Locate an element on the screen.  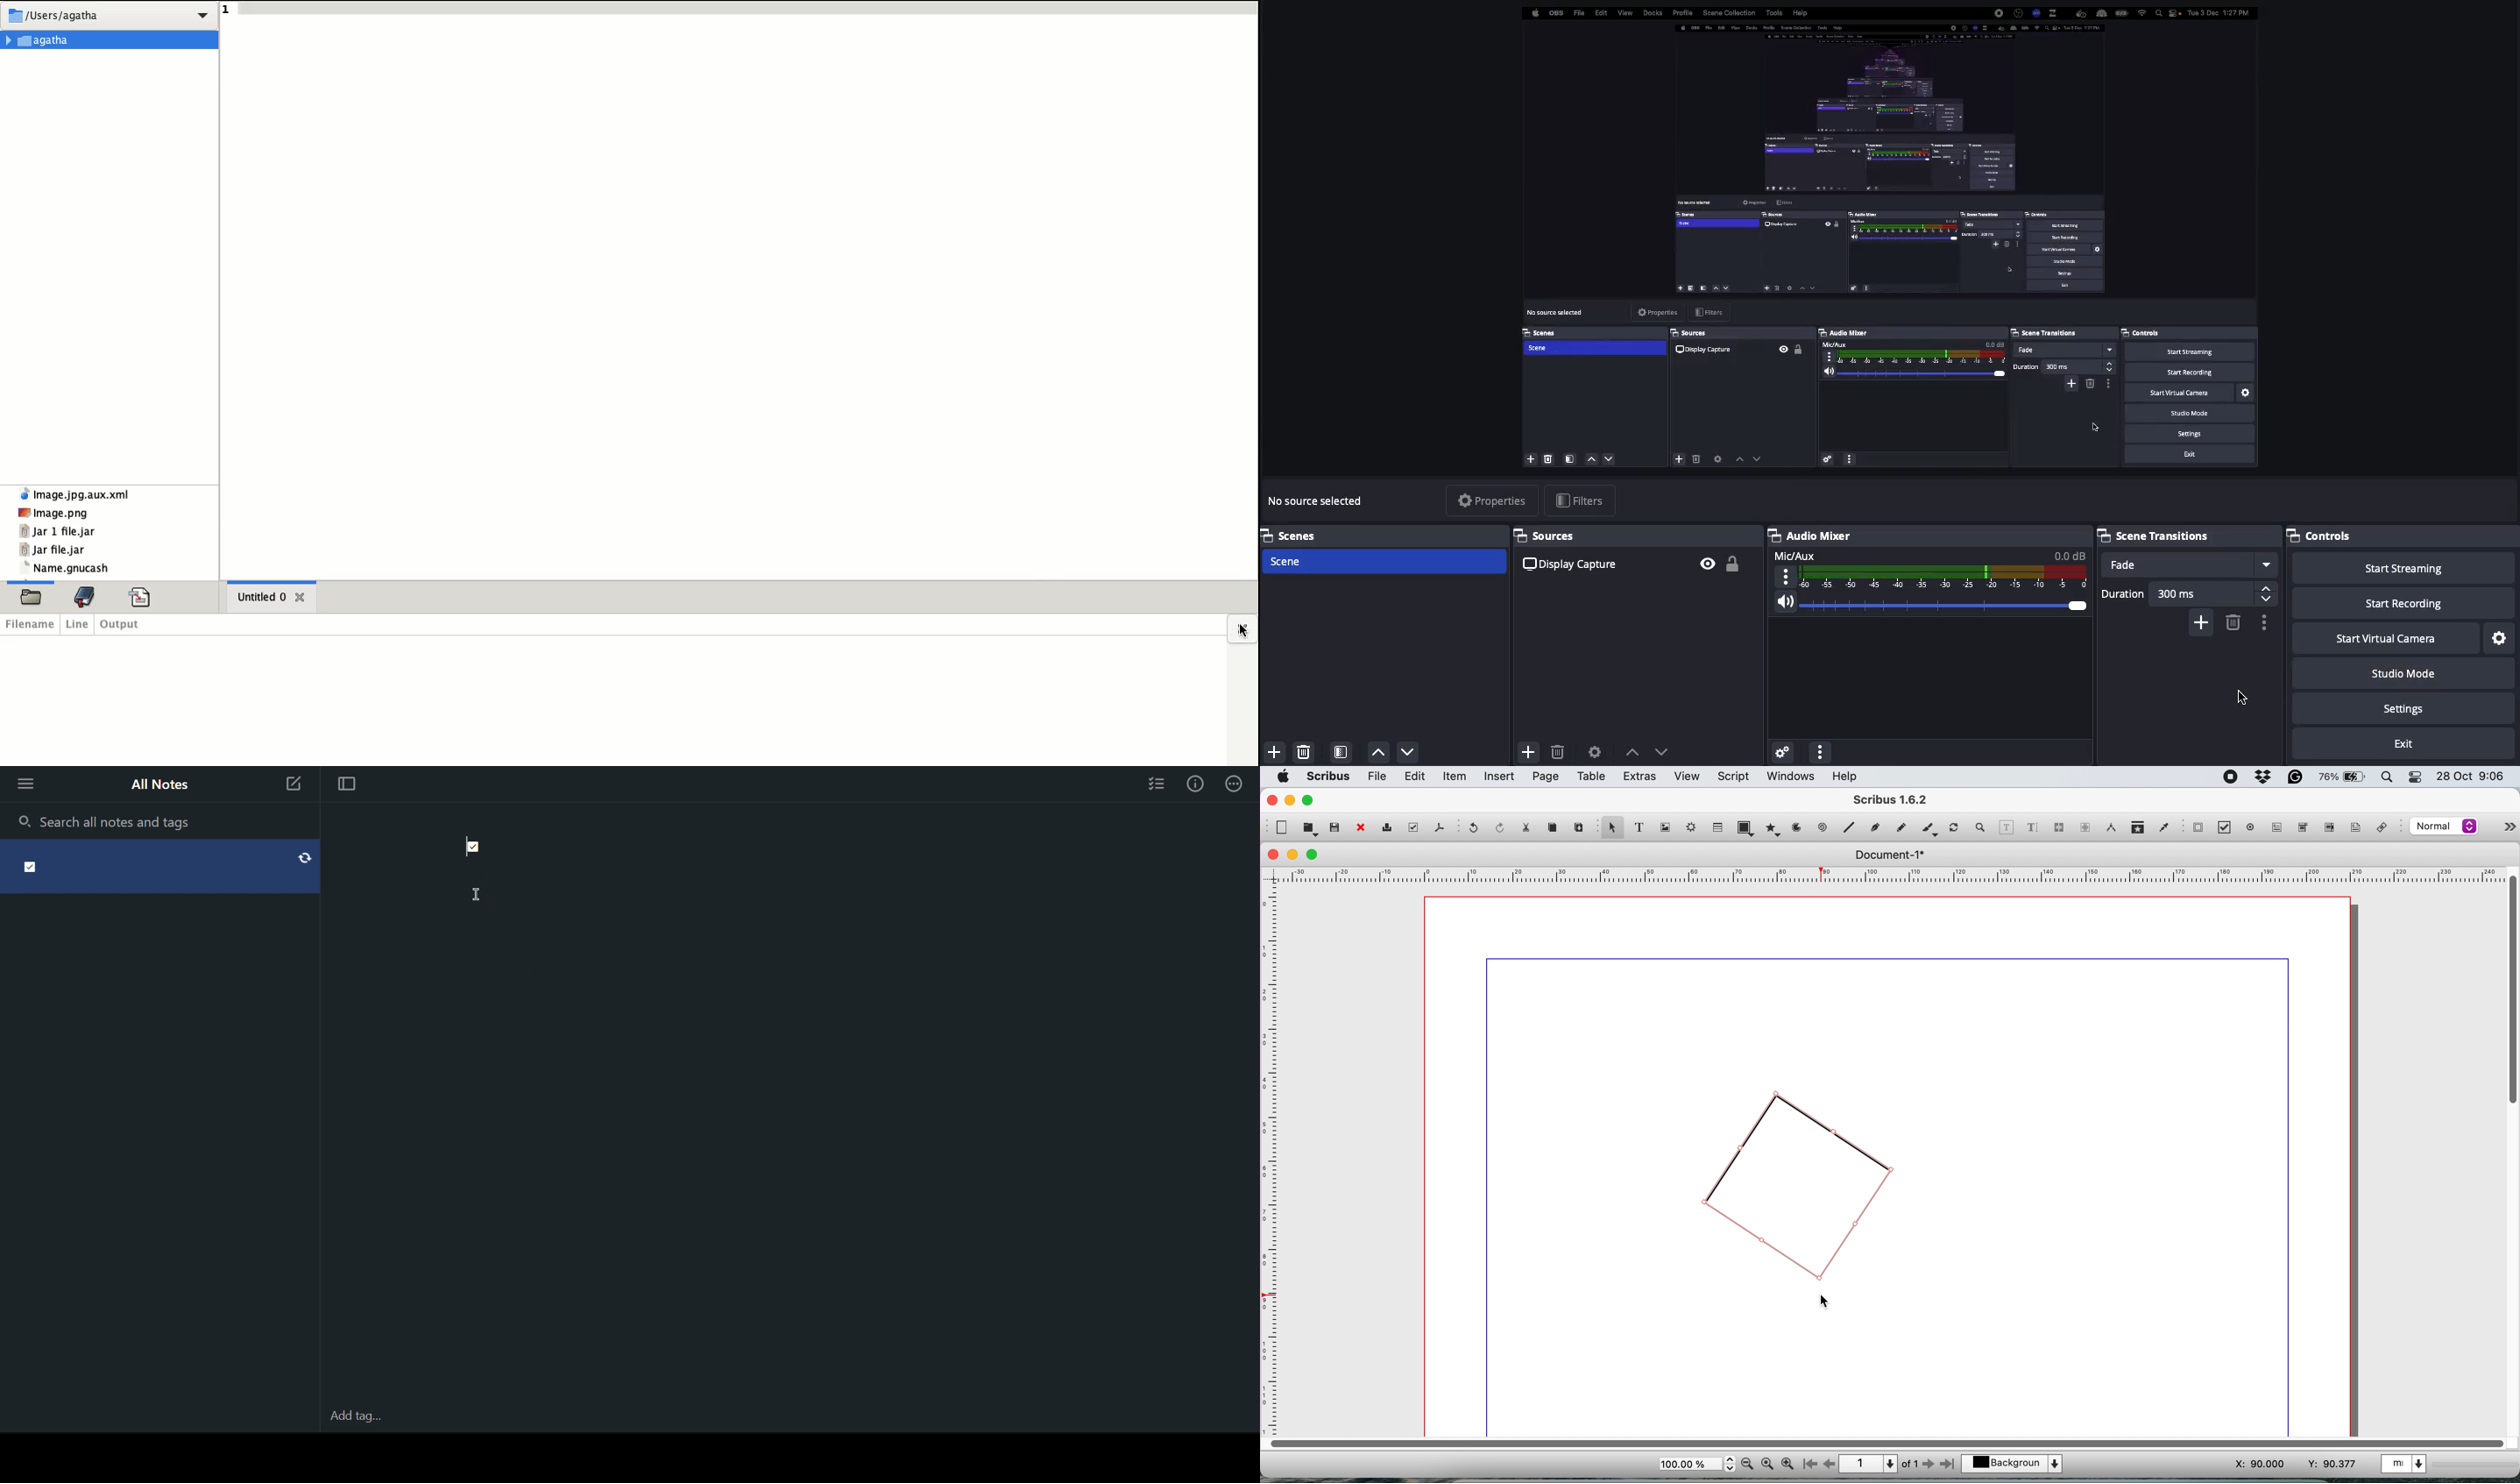
edit text with story editor is located at coordinates (2034, 826).